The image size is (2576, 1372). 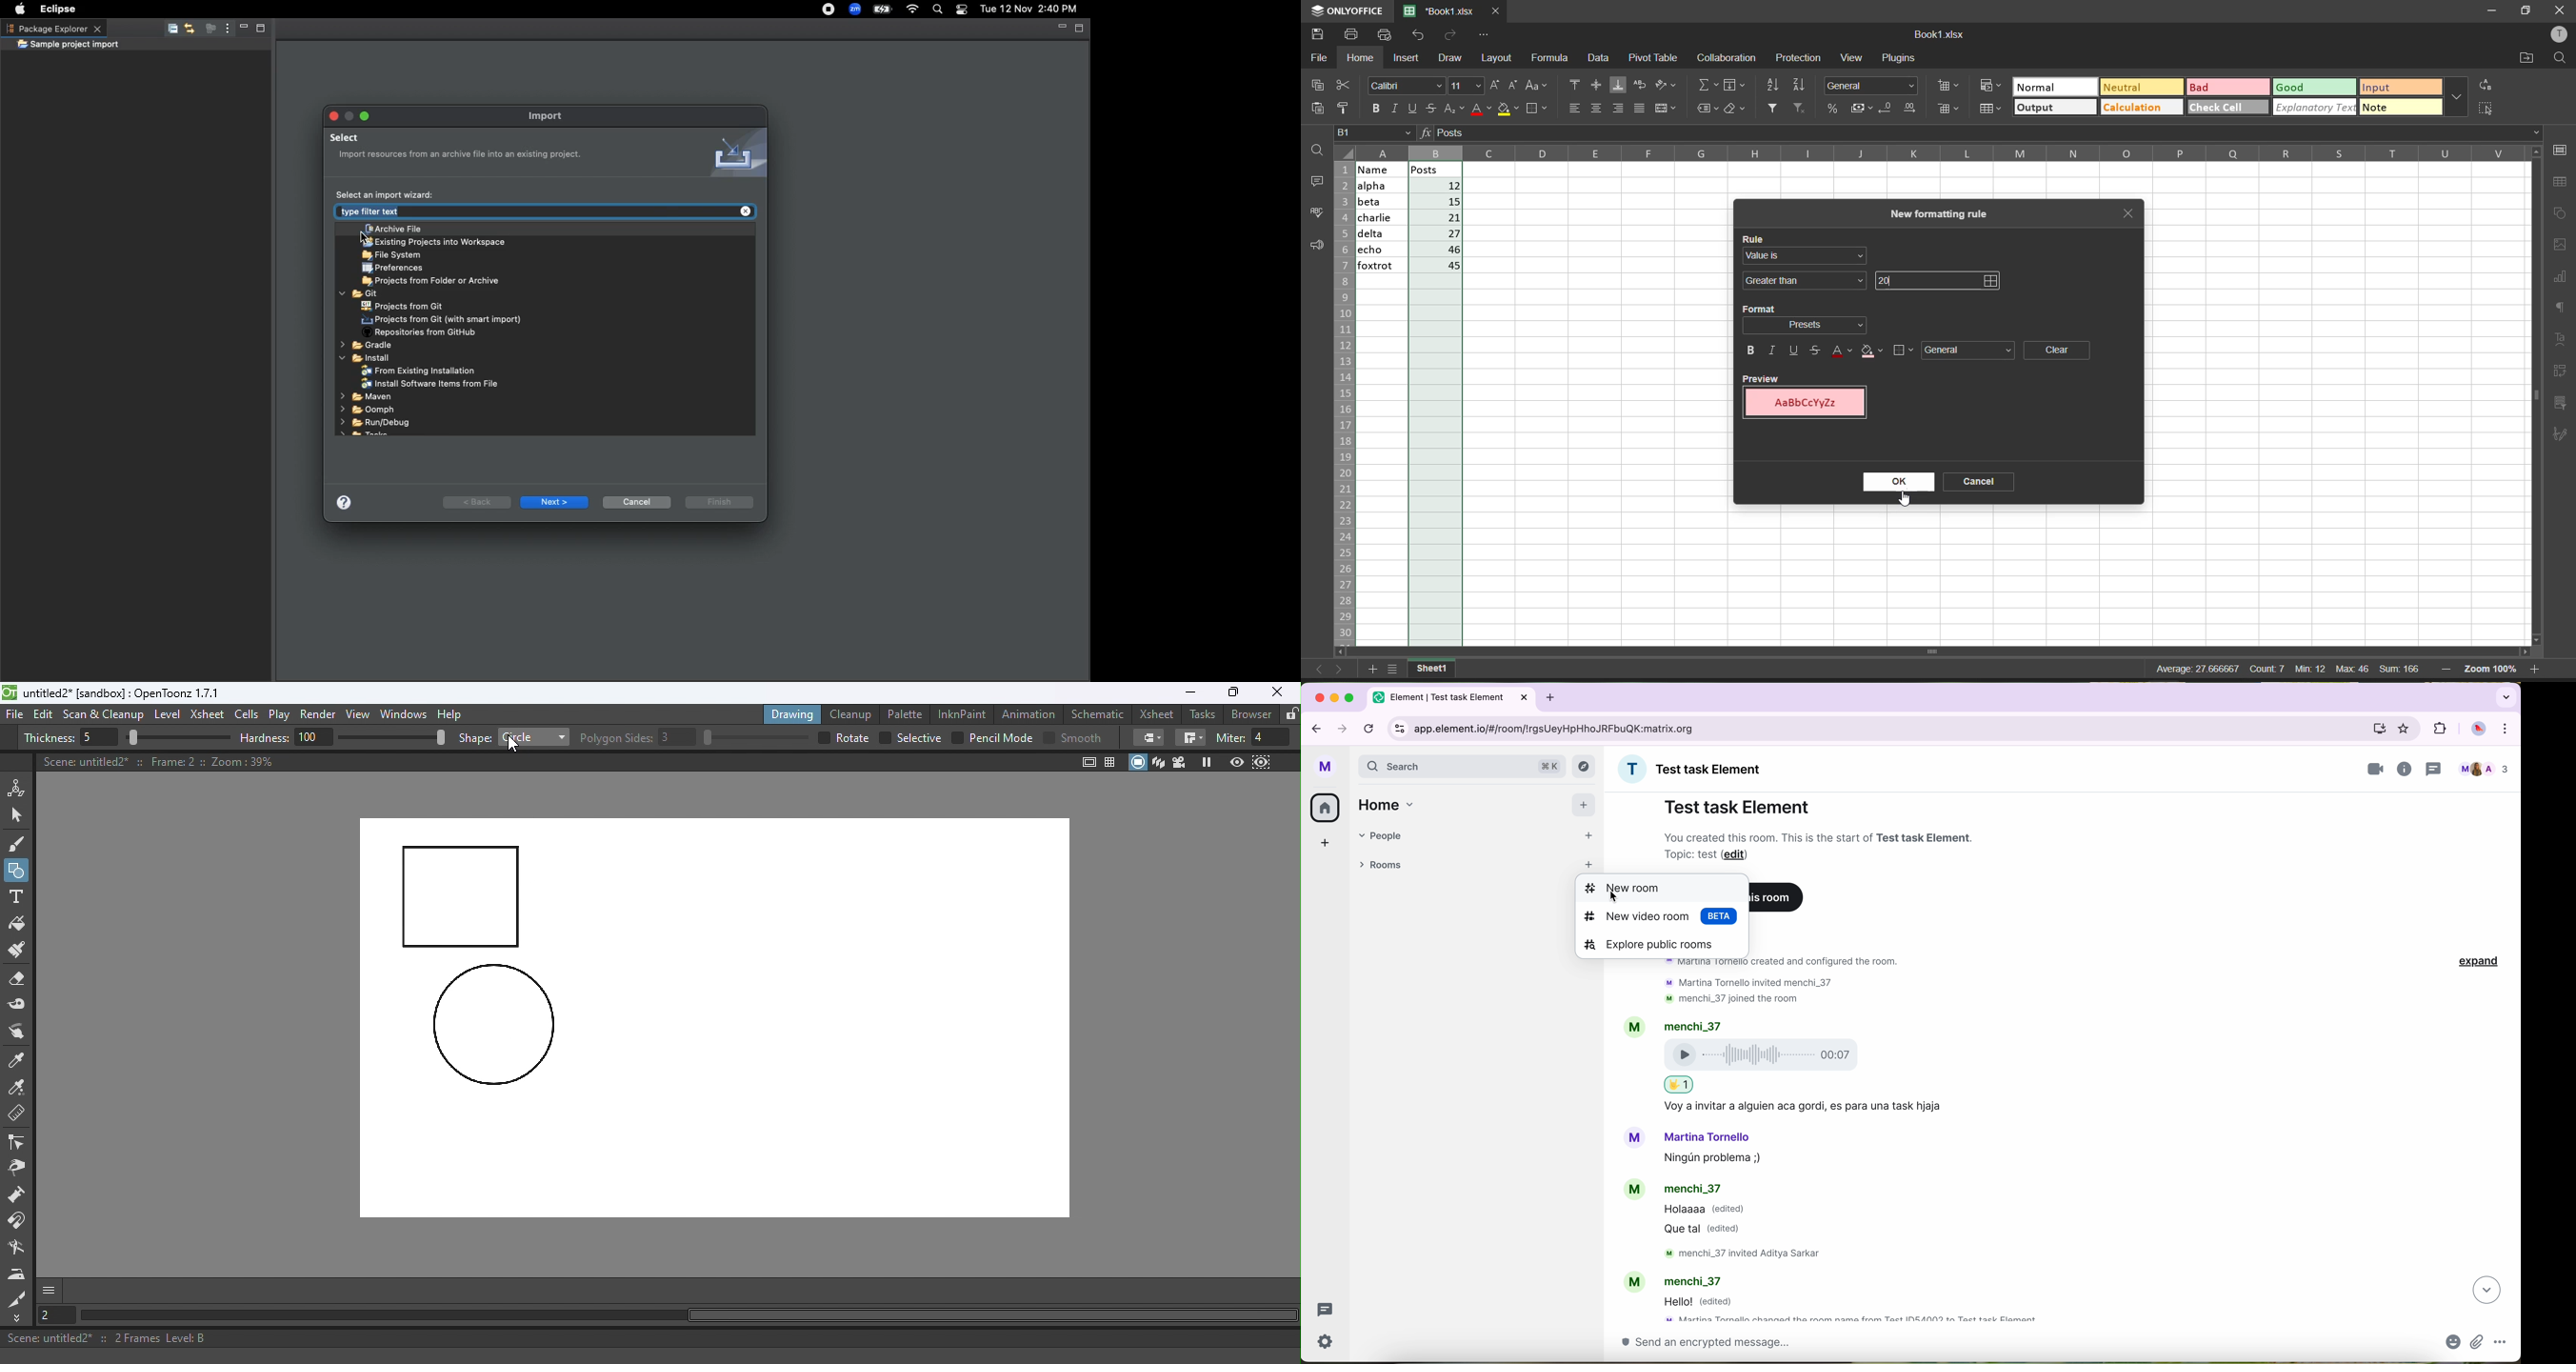 I want to click on merge and center, so click(x=1668, y=108).